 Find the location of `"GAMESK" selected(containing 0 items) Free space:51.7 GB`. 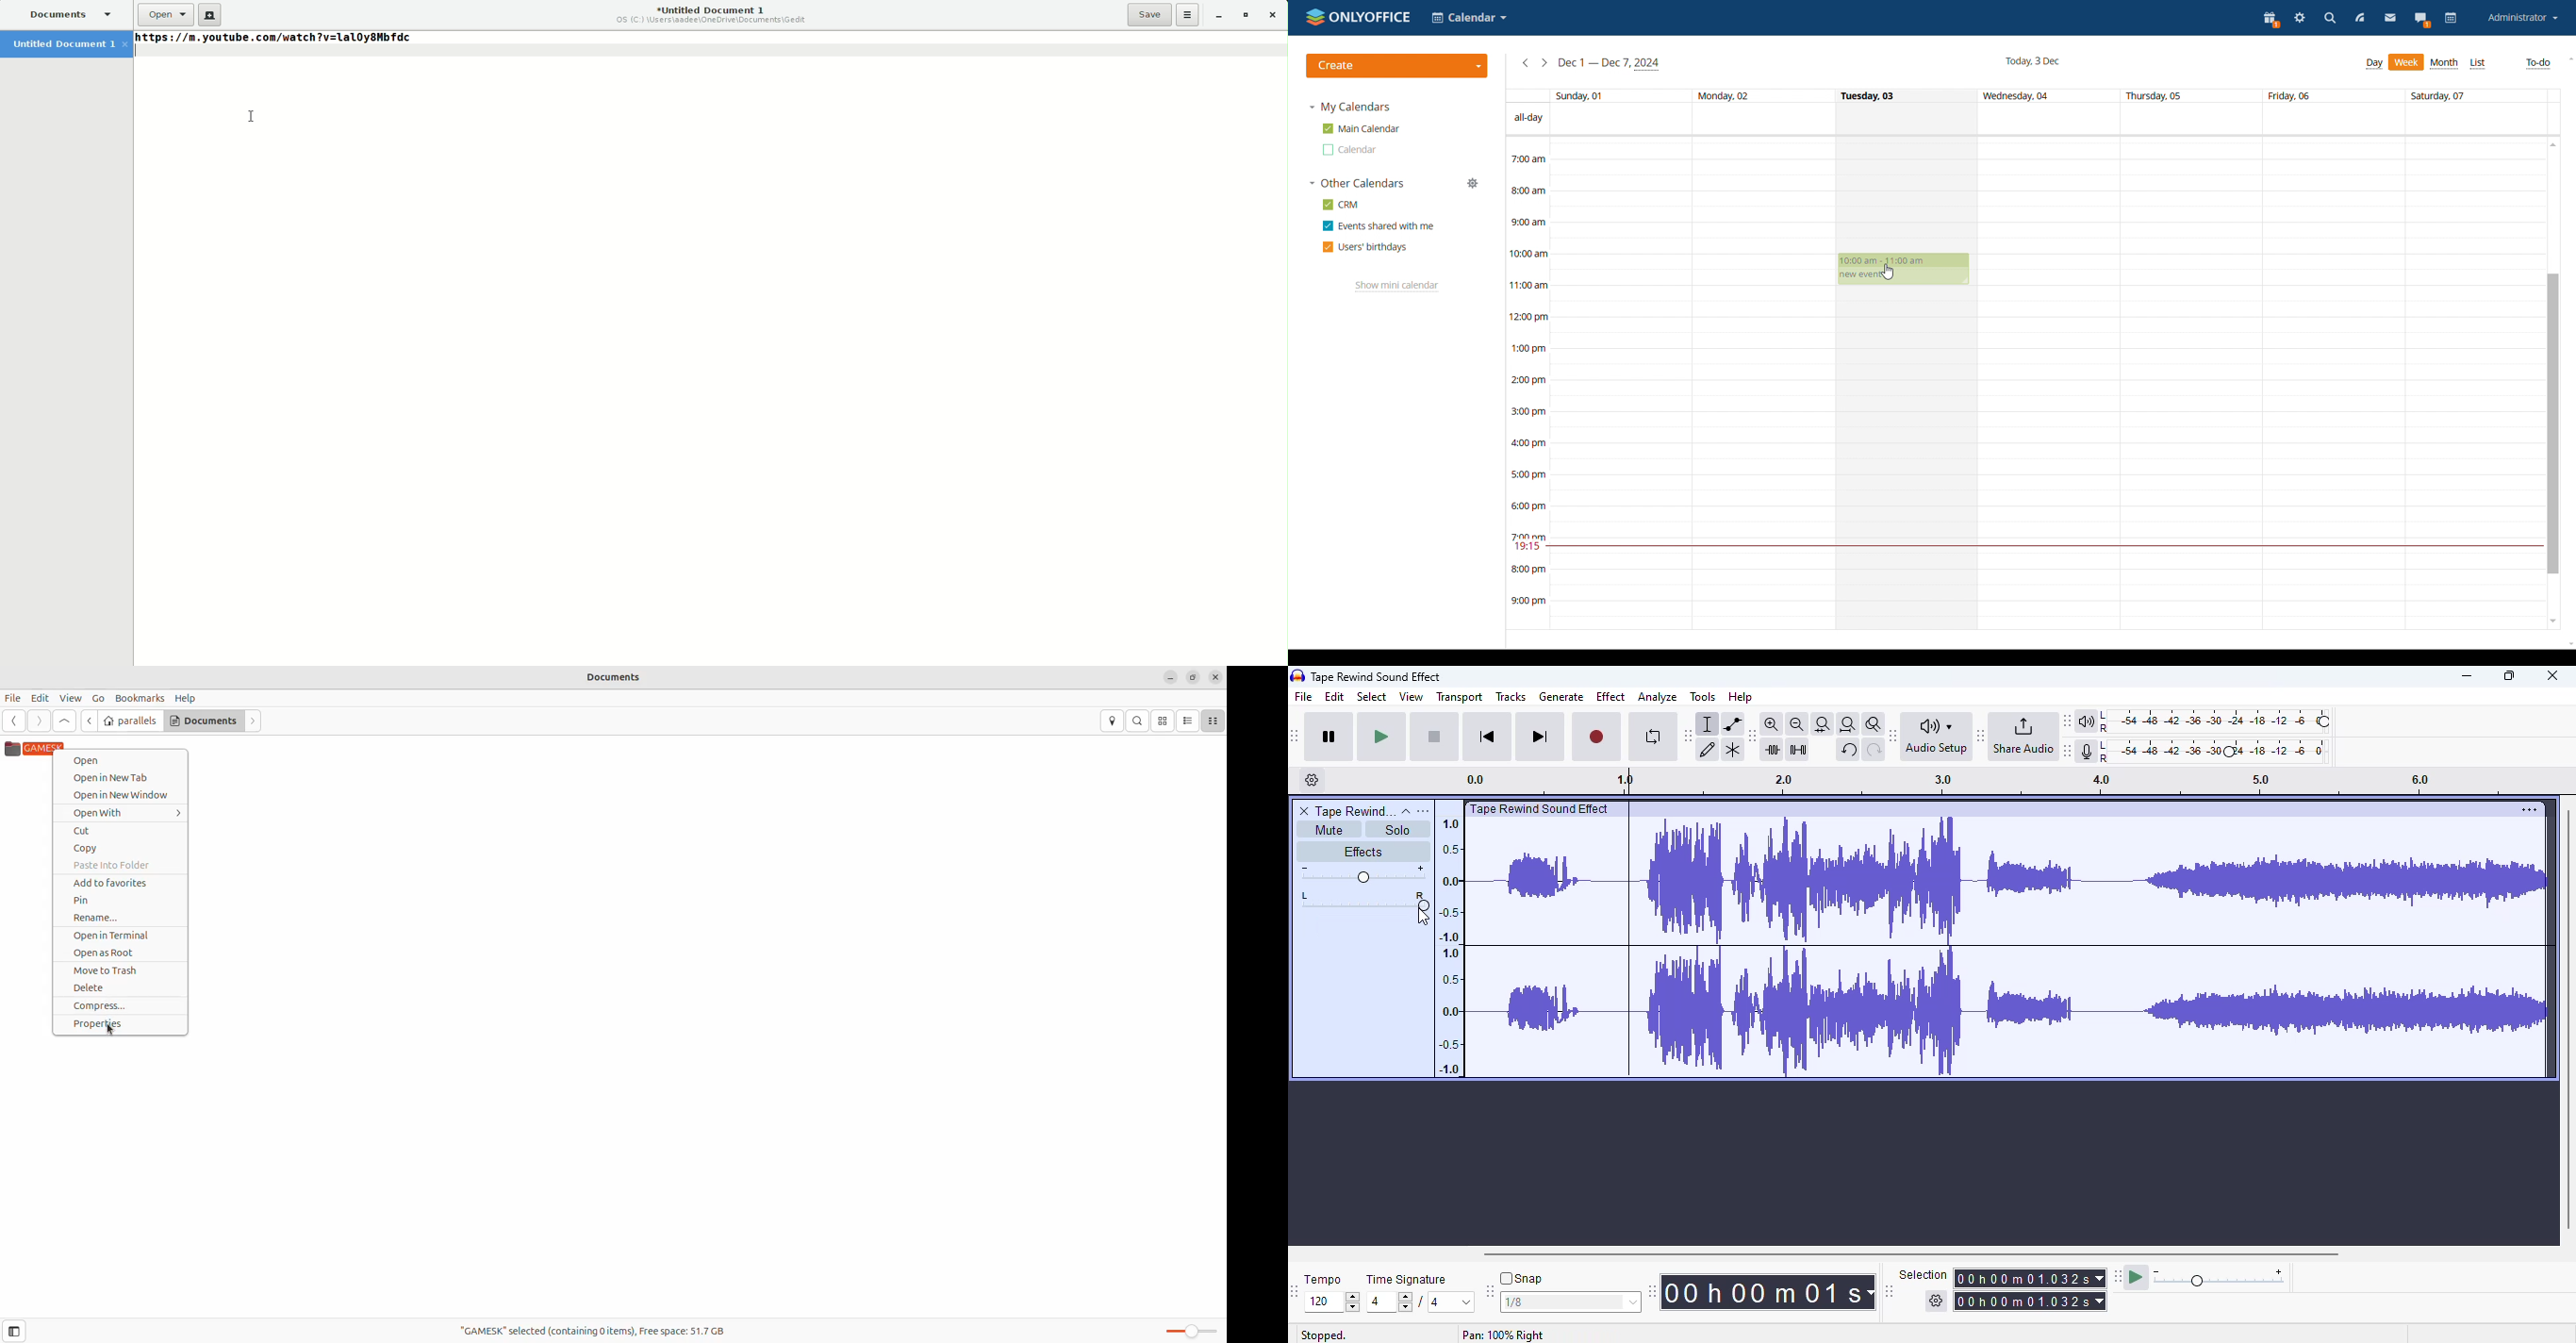

"GAMESK" selected(containing 0 items) Free space:51.7 GB is located at coordinates (594, 1308).